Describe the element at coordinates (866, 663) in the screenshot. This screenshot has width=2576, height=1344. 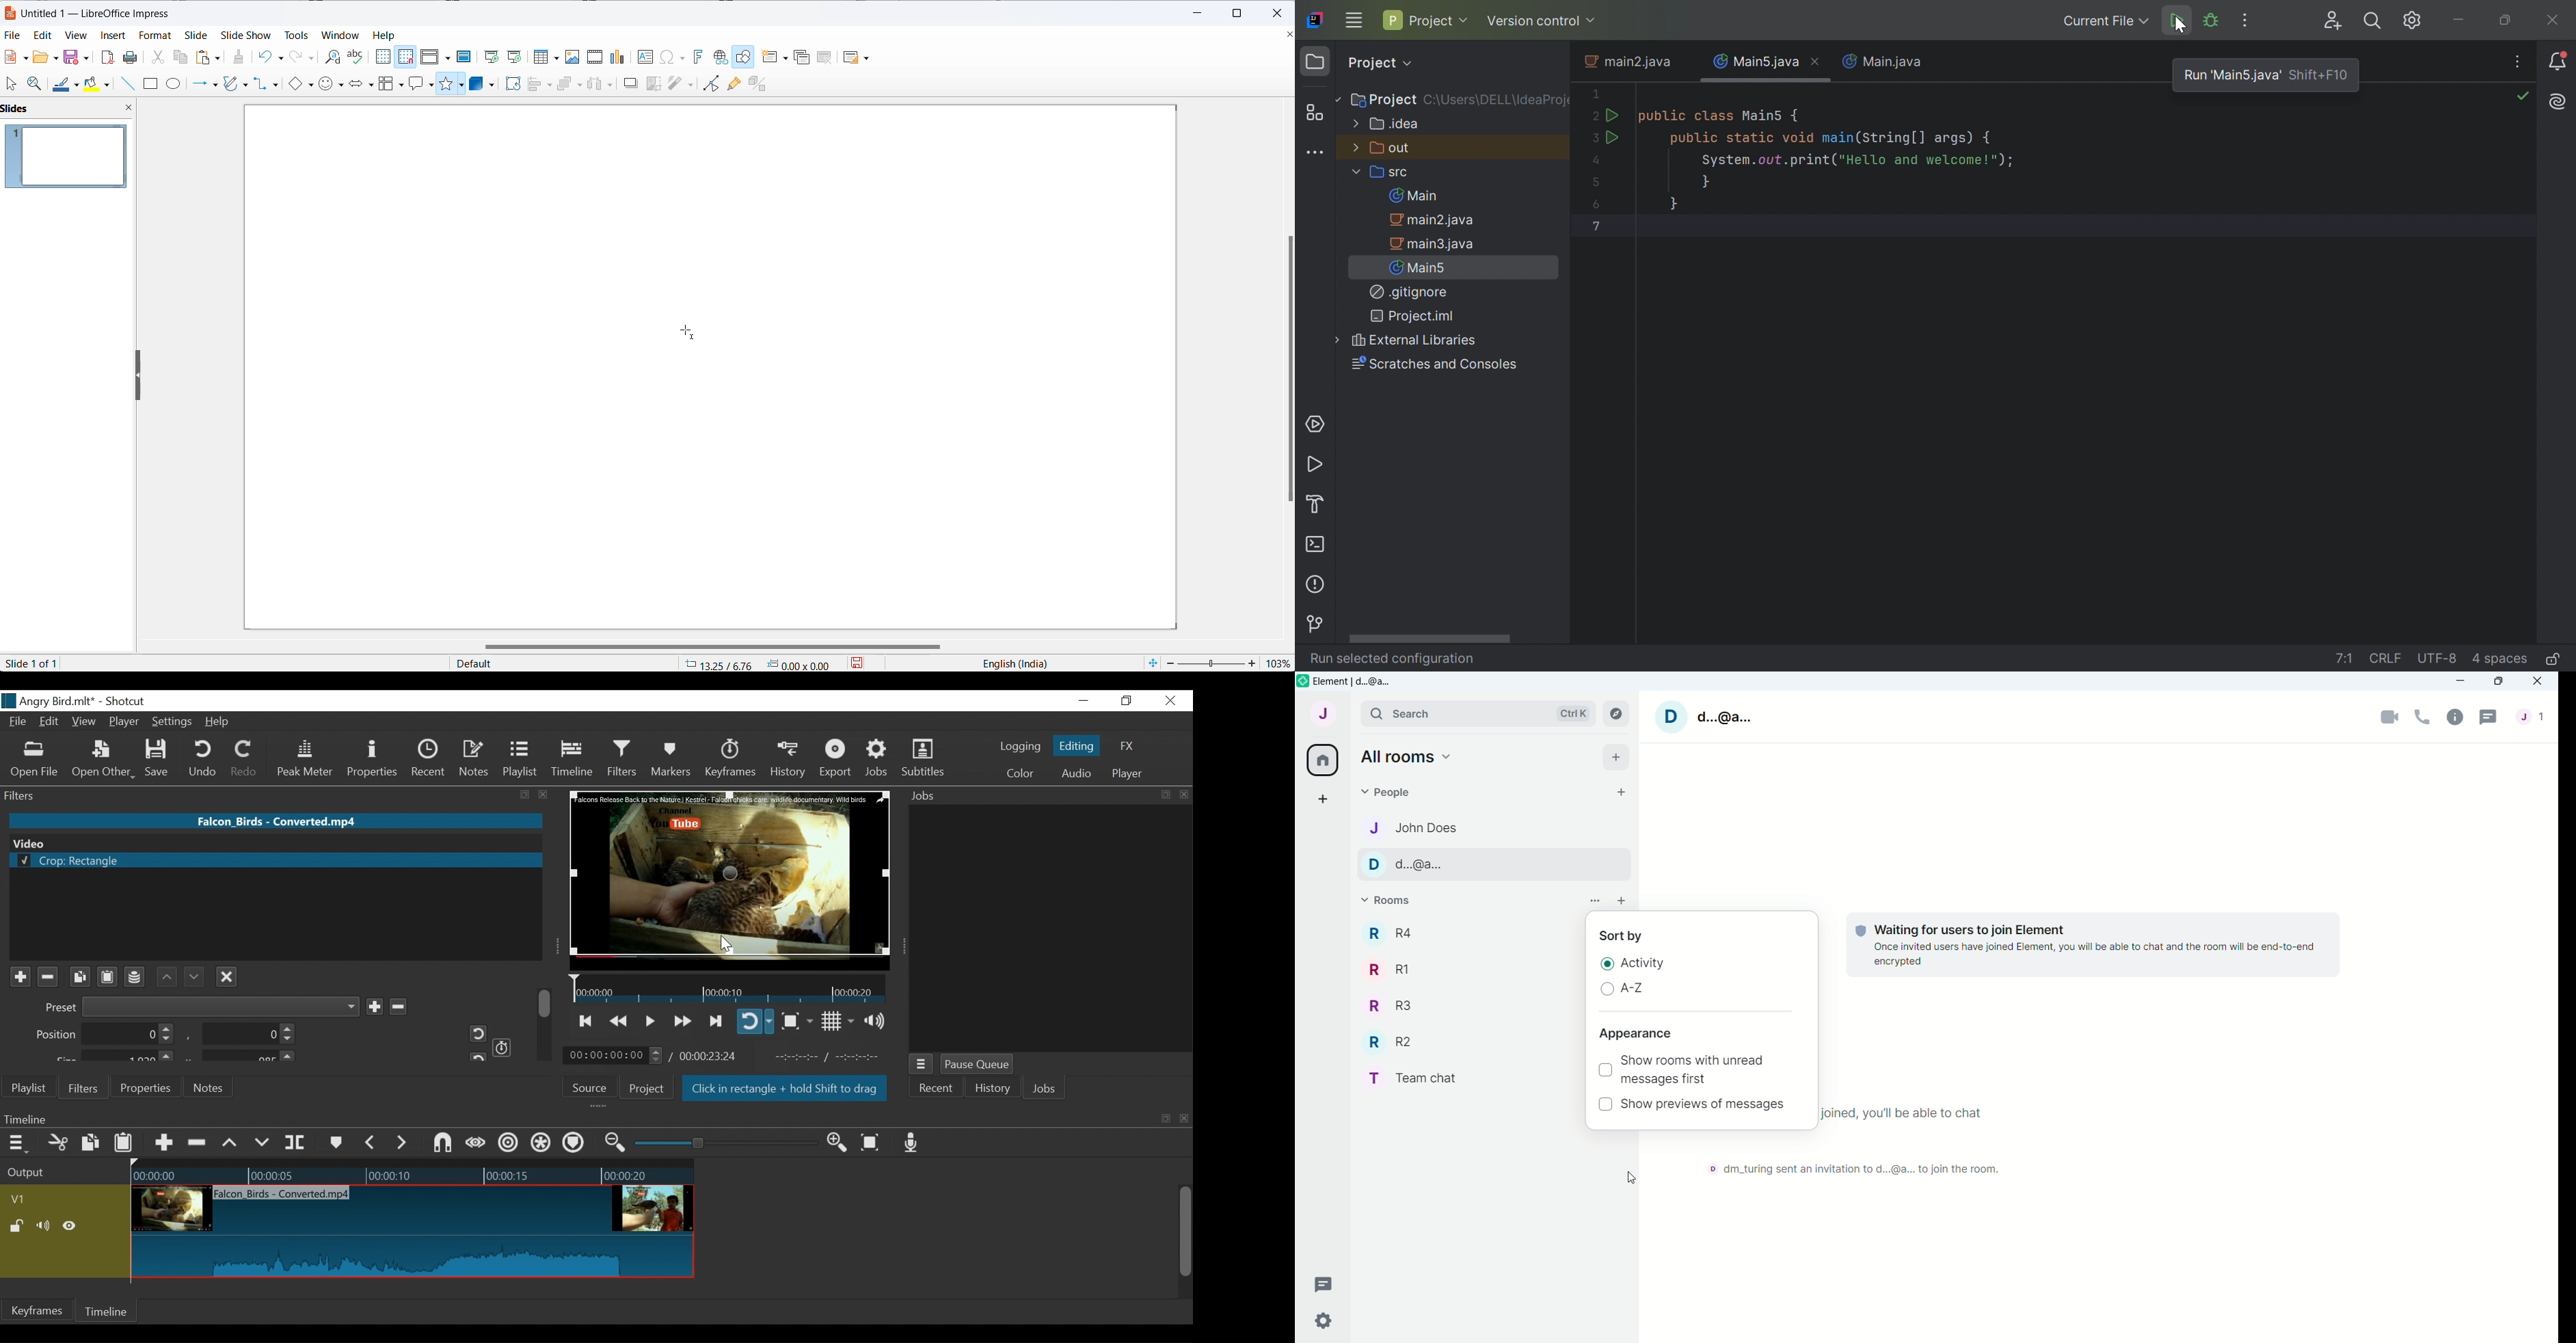
I see `save button` at that location.